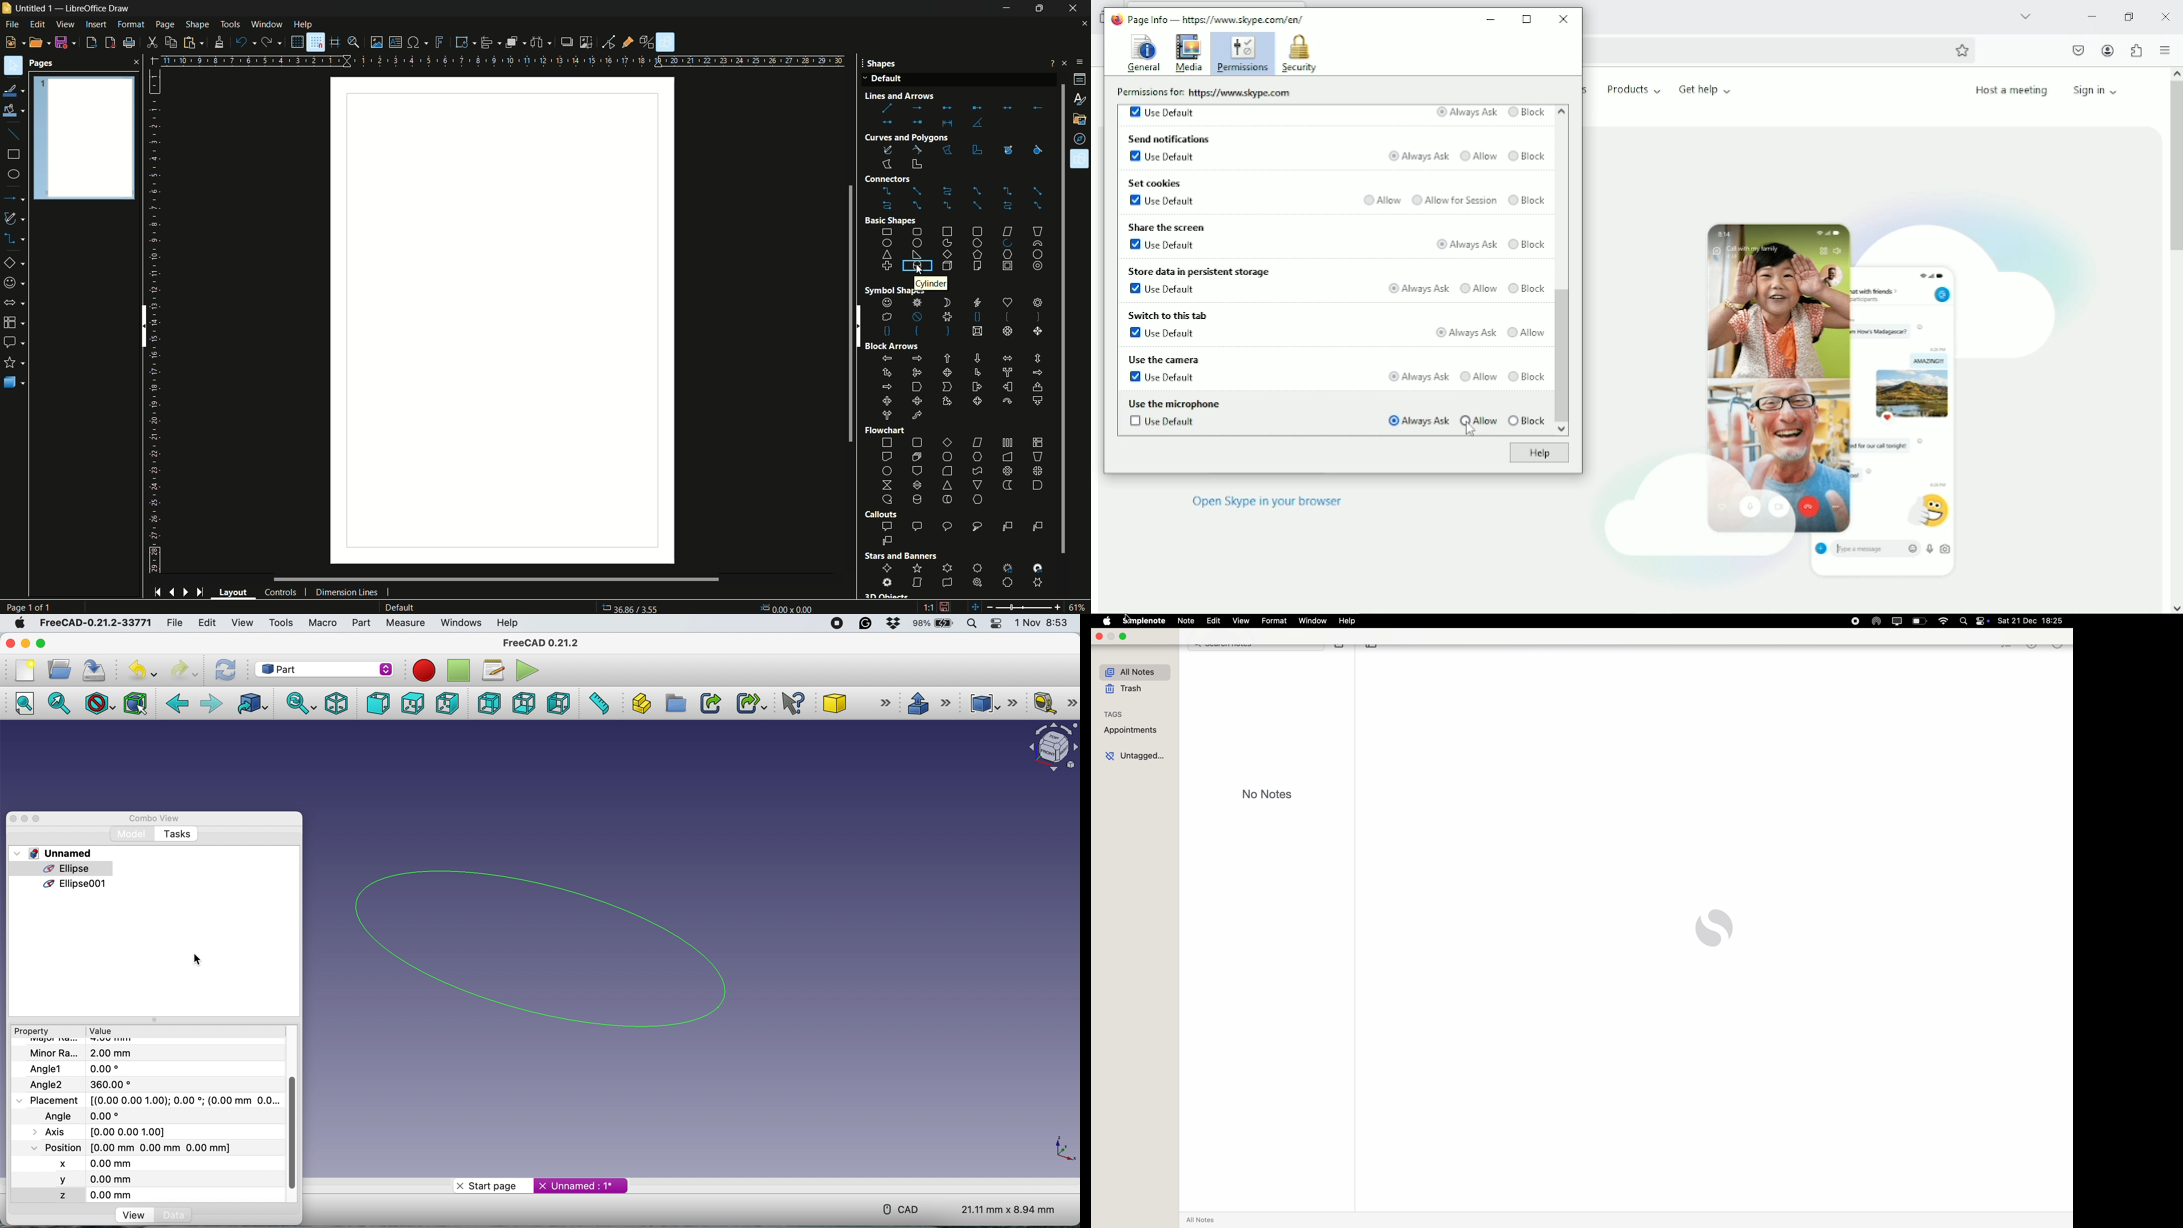 The width and height of the screenshot is (2184, 1232). I want to click on lines and arrows, so click(960, 115).